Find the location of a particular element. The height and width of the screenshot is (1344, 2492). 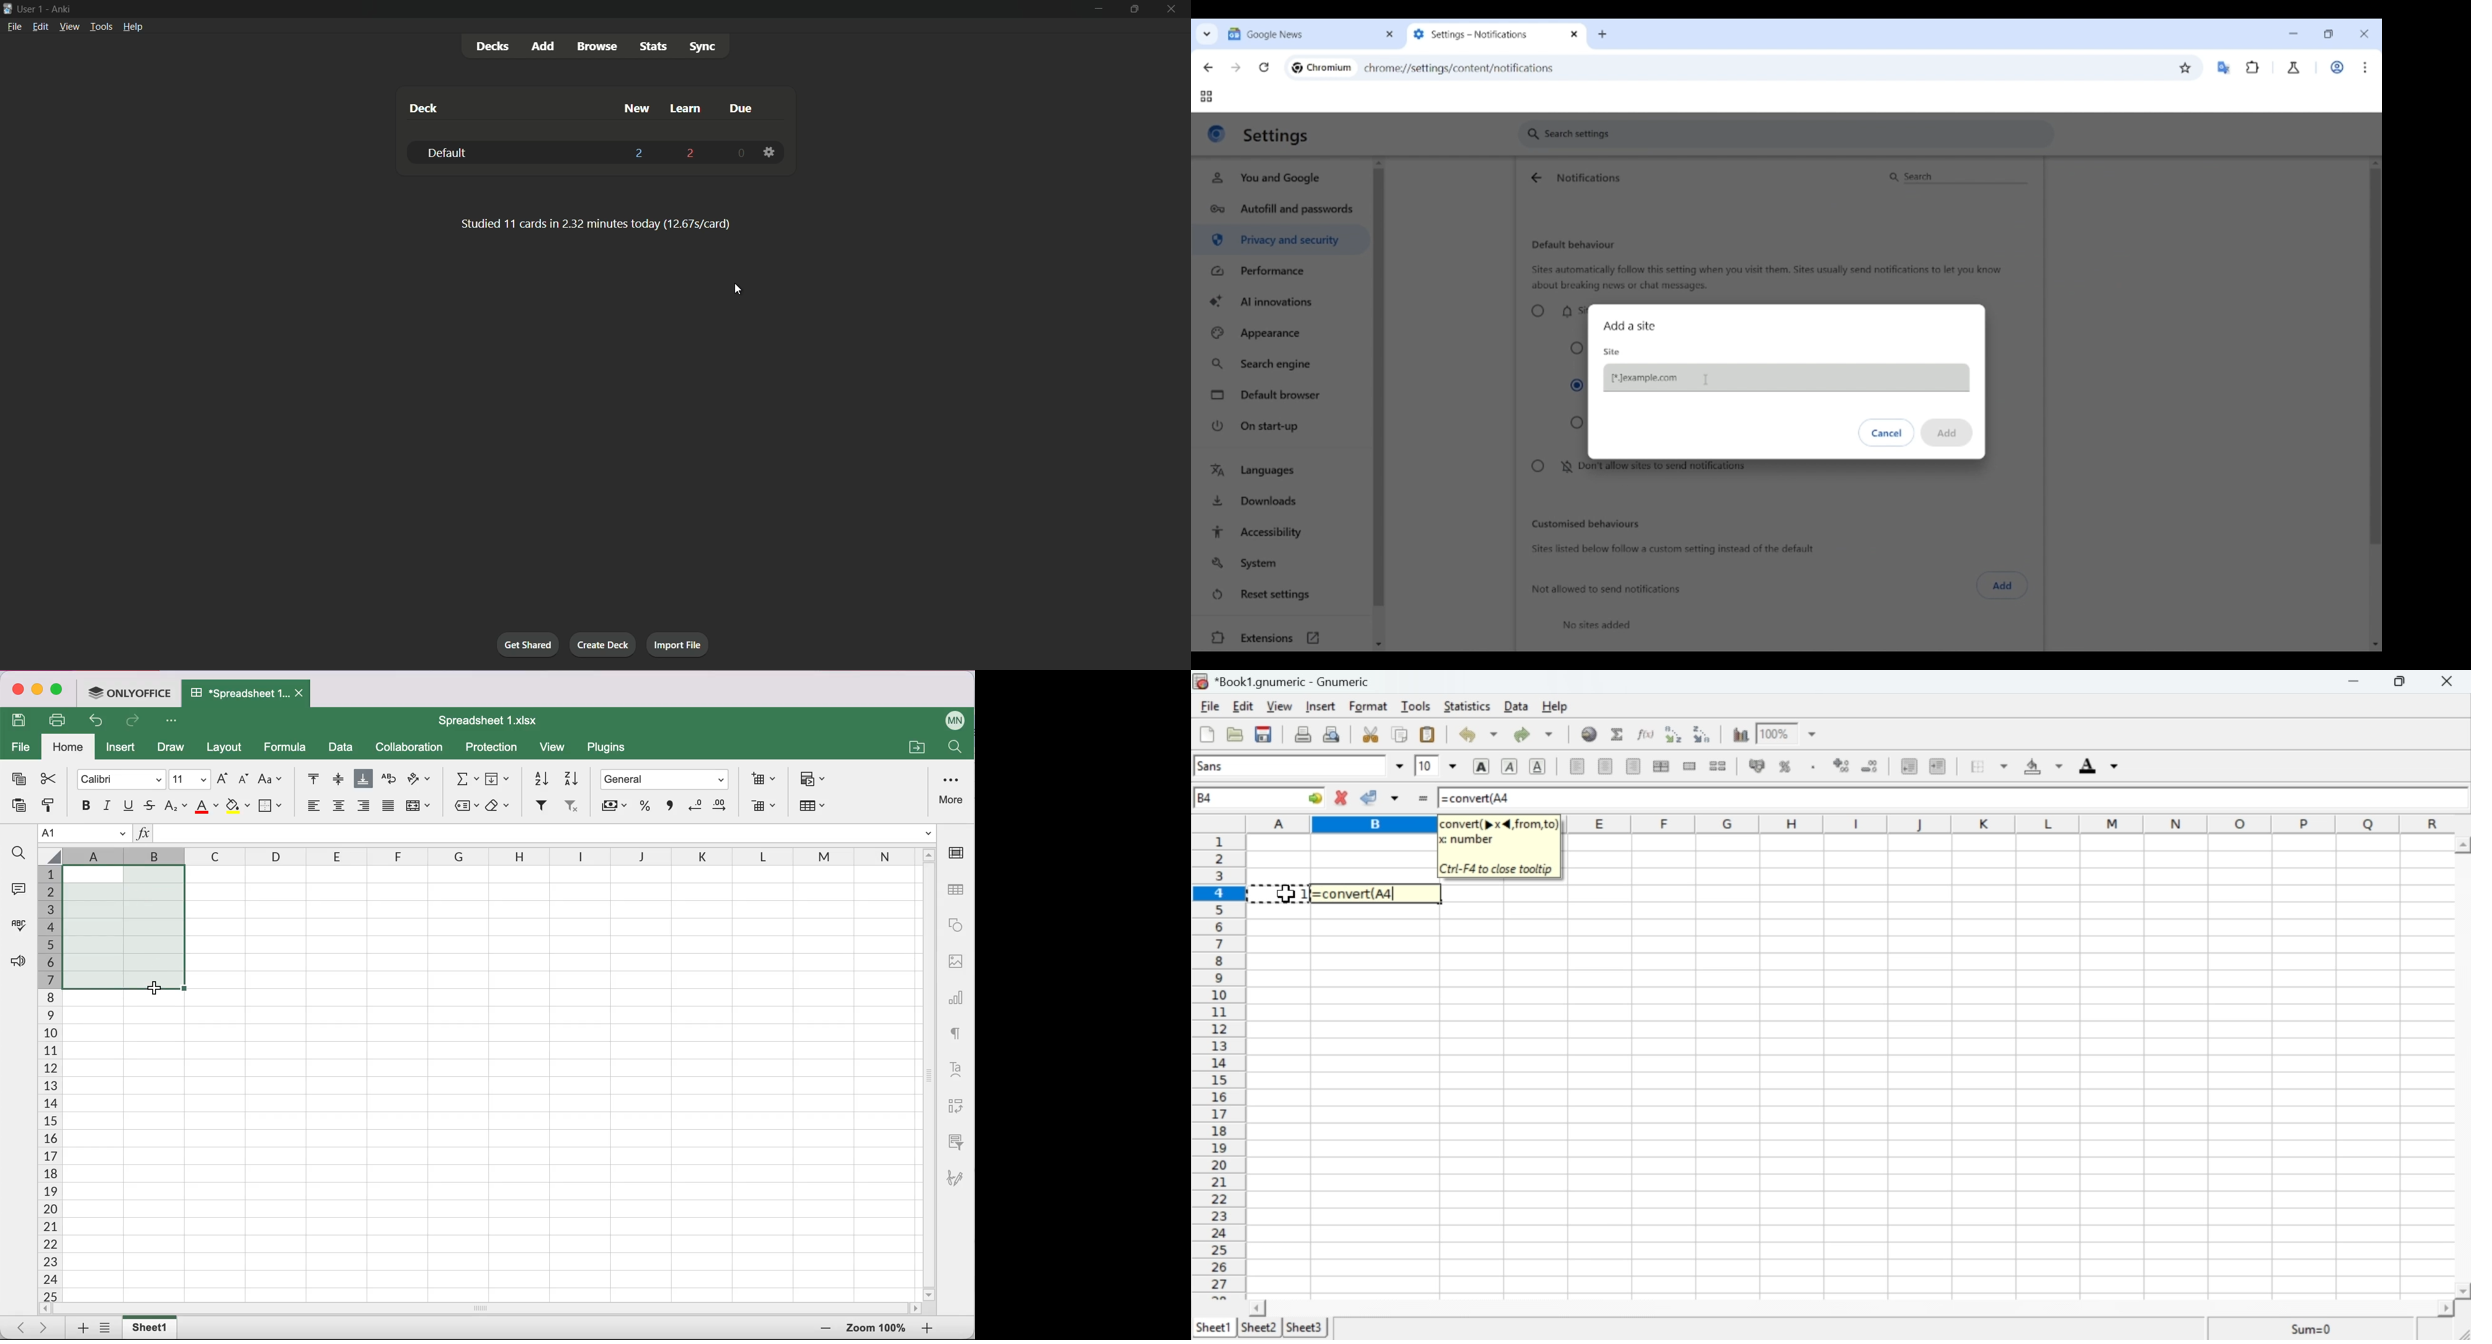

Downloads is located at coordinates (1282, 499).